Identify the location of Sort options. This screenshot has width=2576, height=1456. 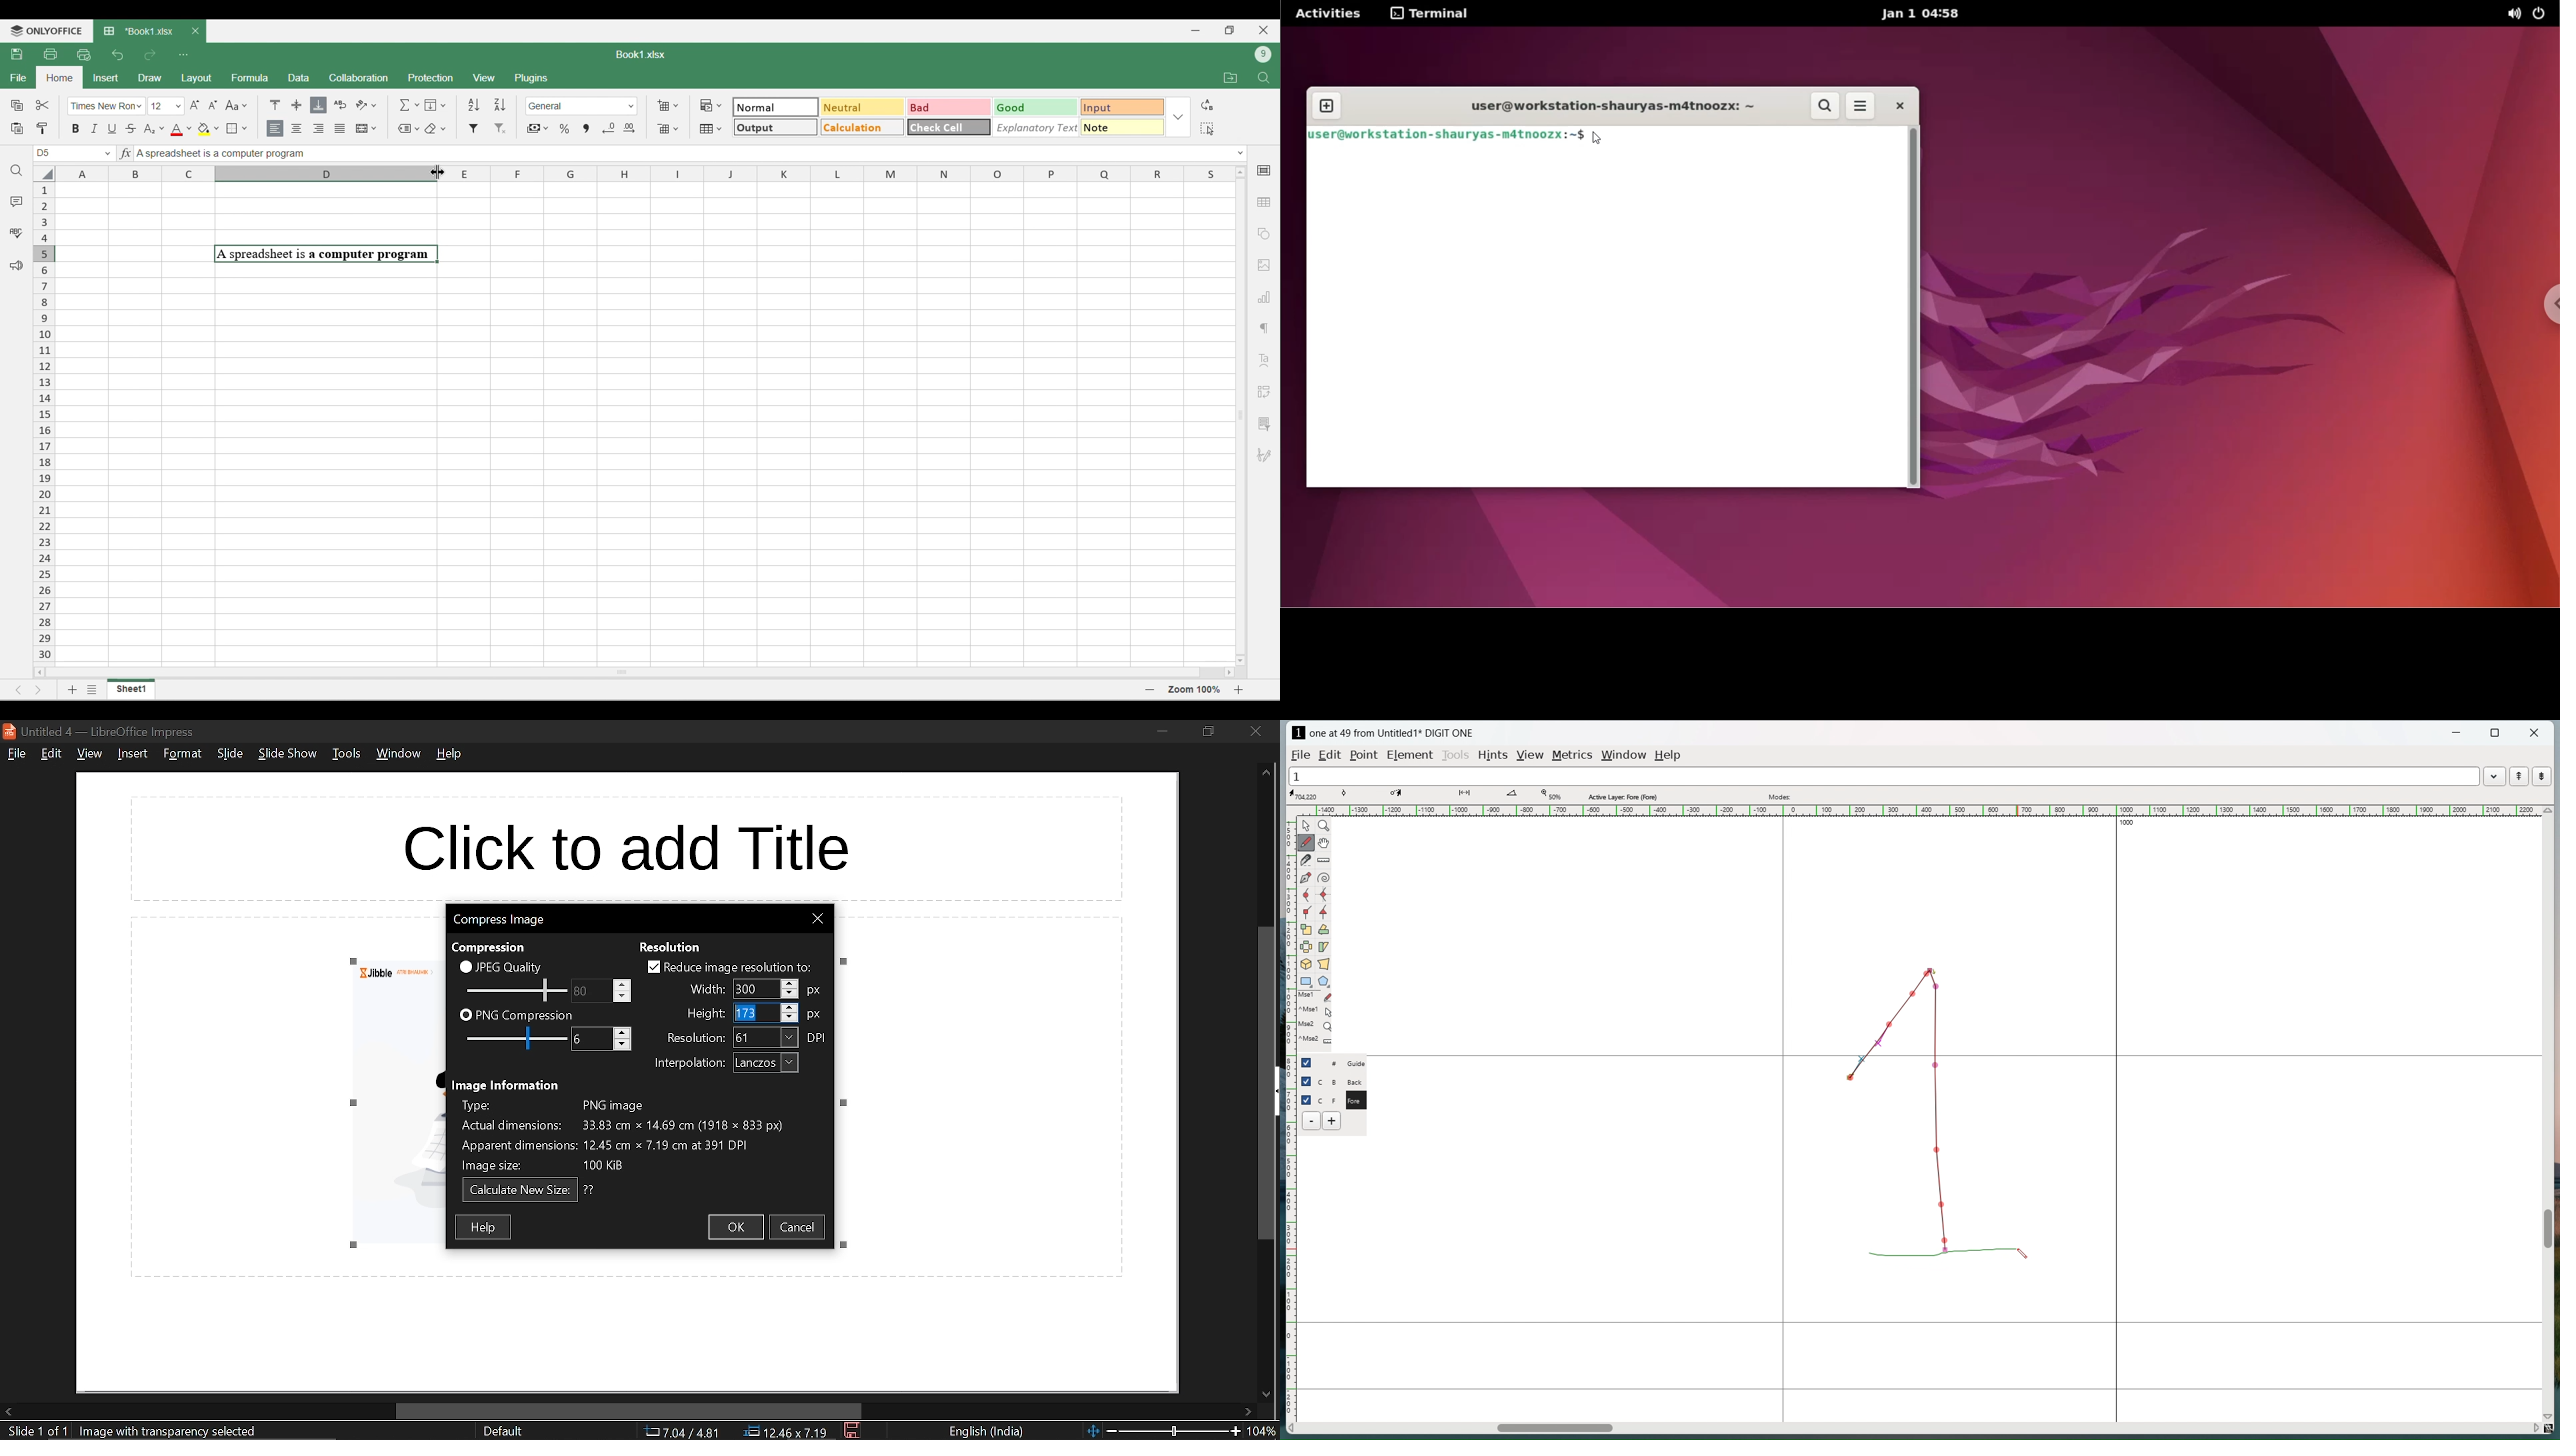
(487, 105).